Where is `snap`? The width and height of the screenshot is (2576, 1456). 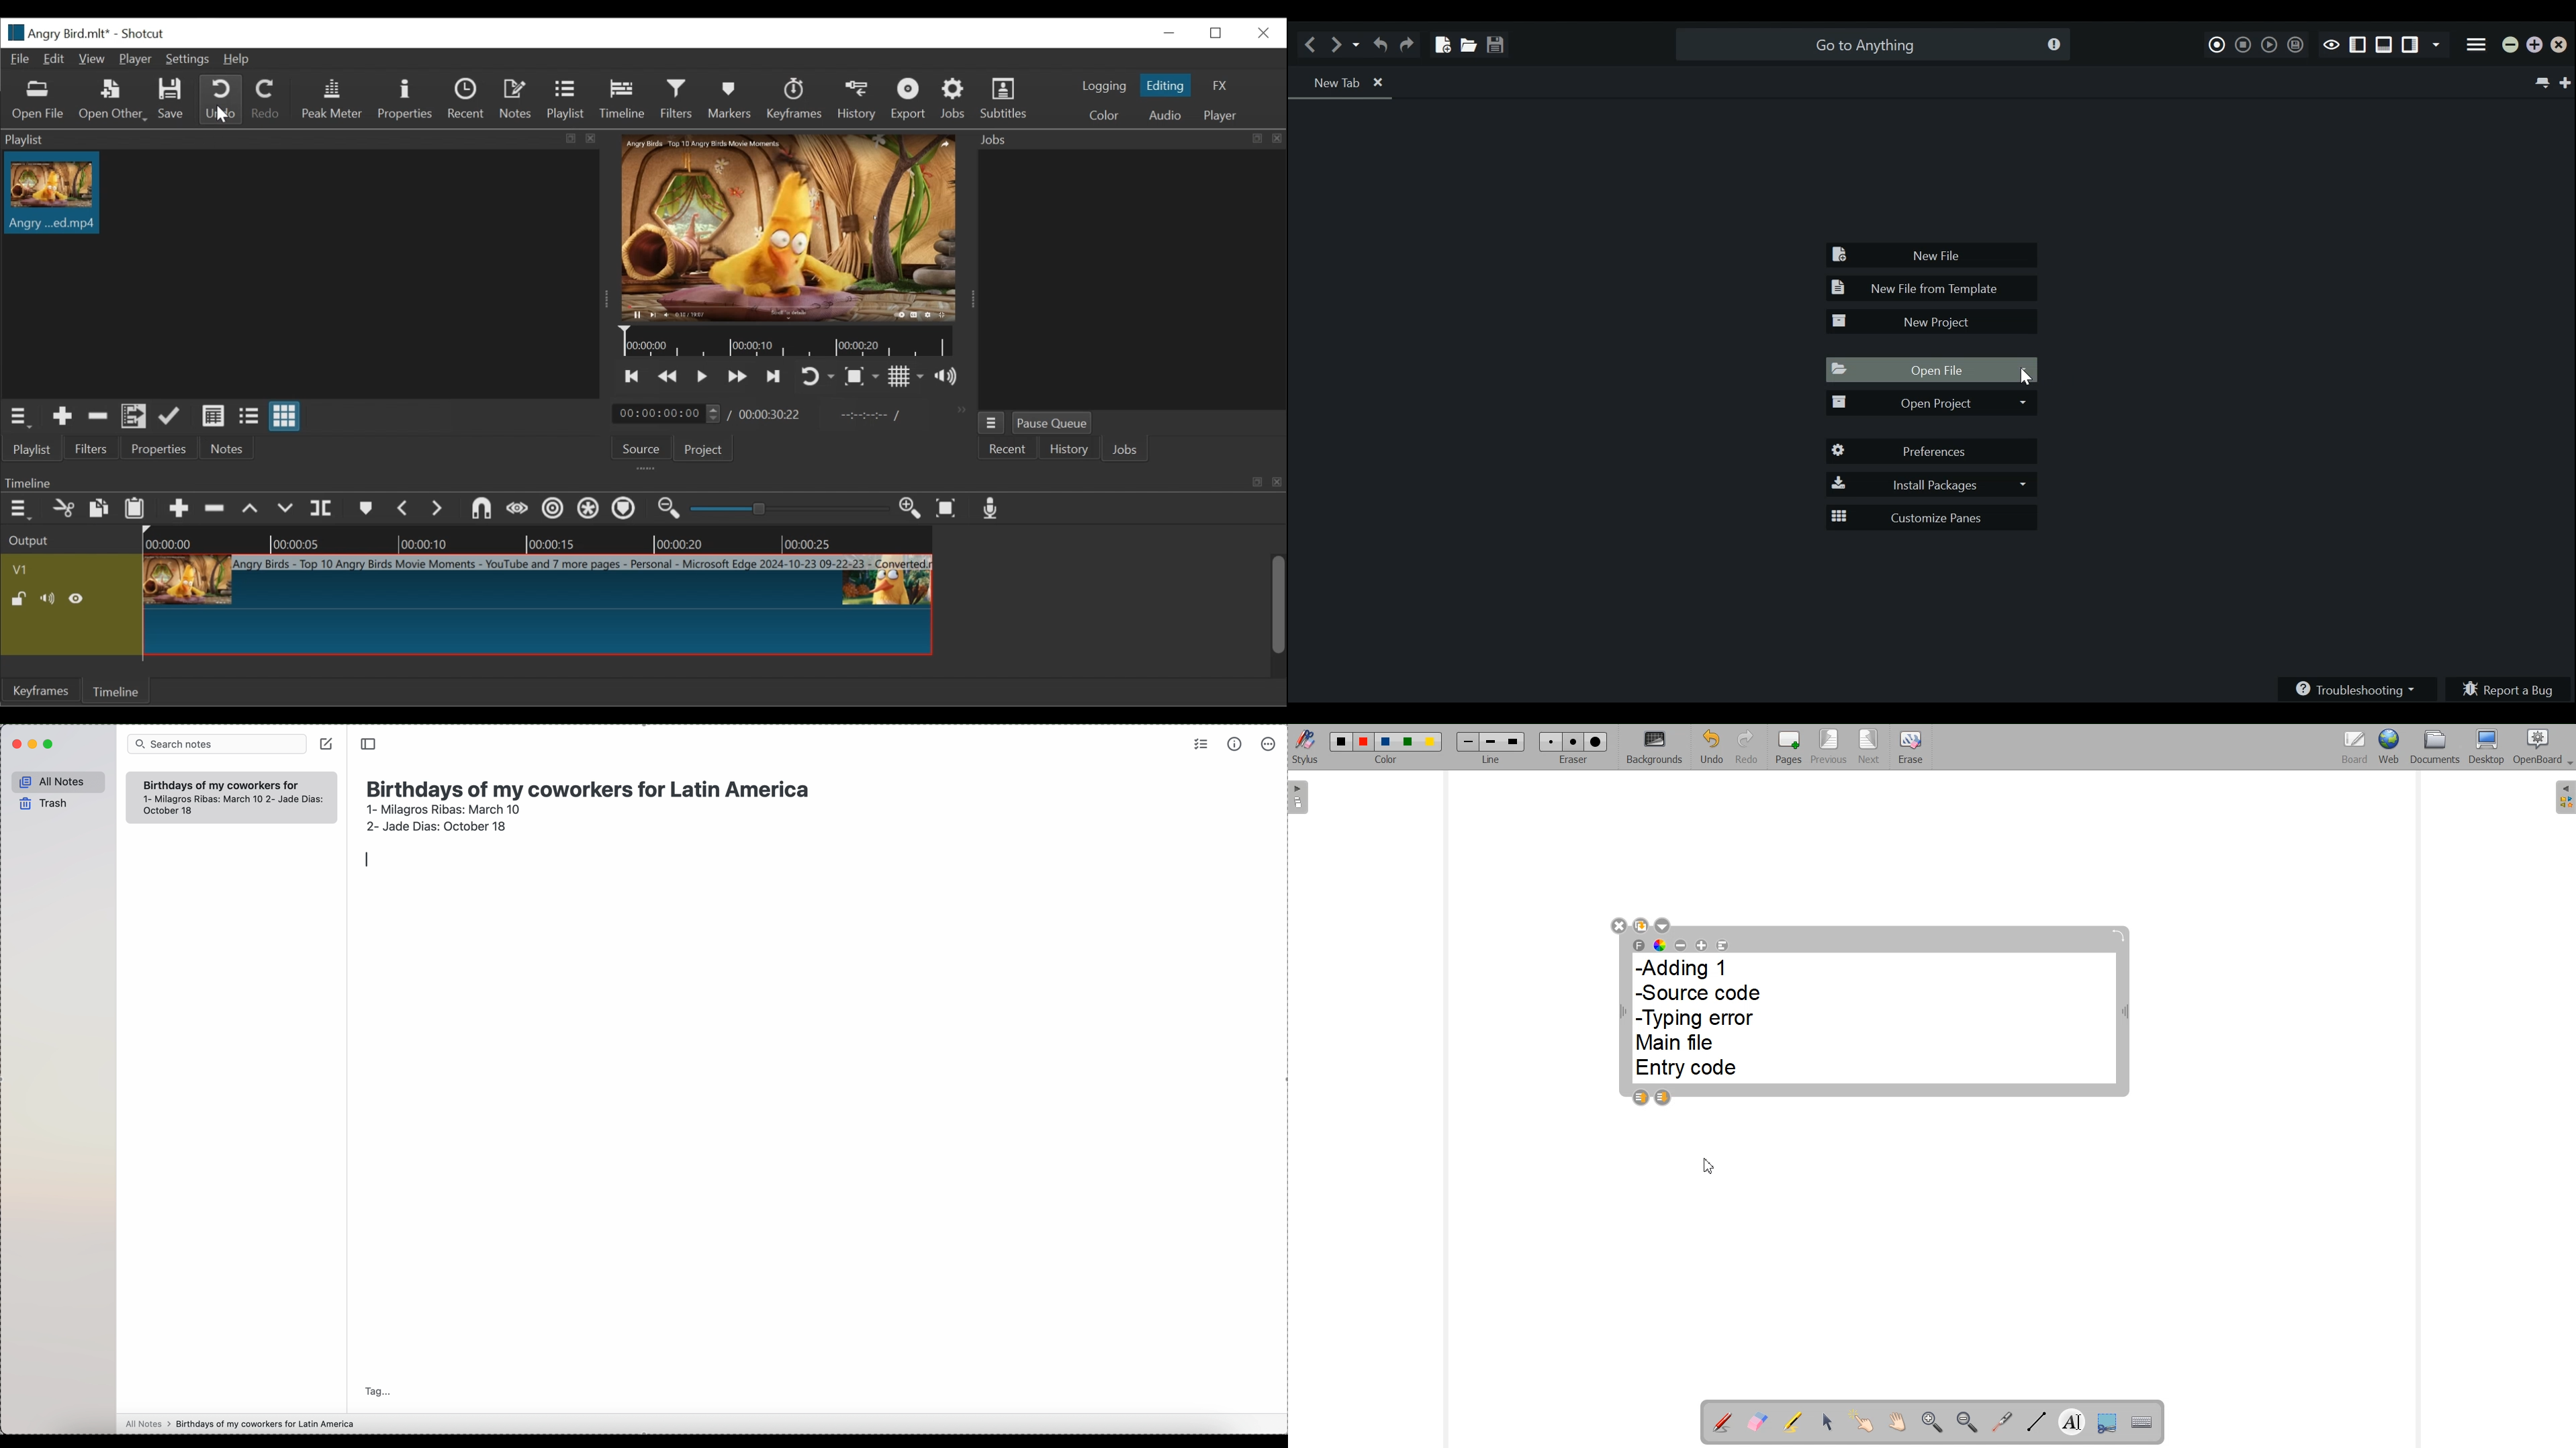
snap is located at coordinates (481, 508).